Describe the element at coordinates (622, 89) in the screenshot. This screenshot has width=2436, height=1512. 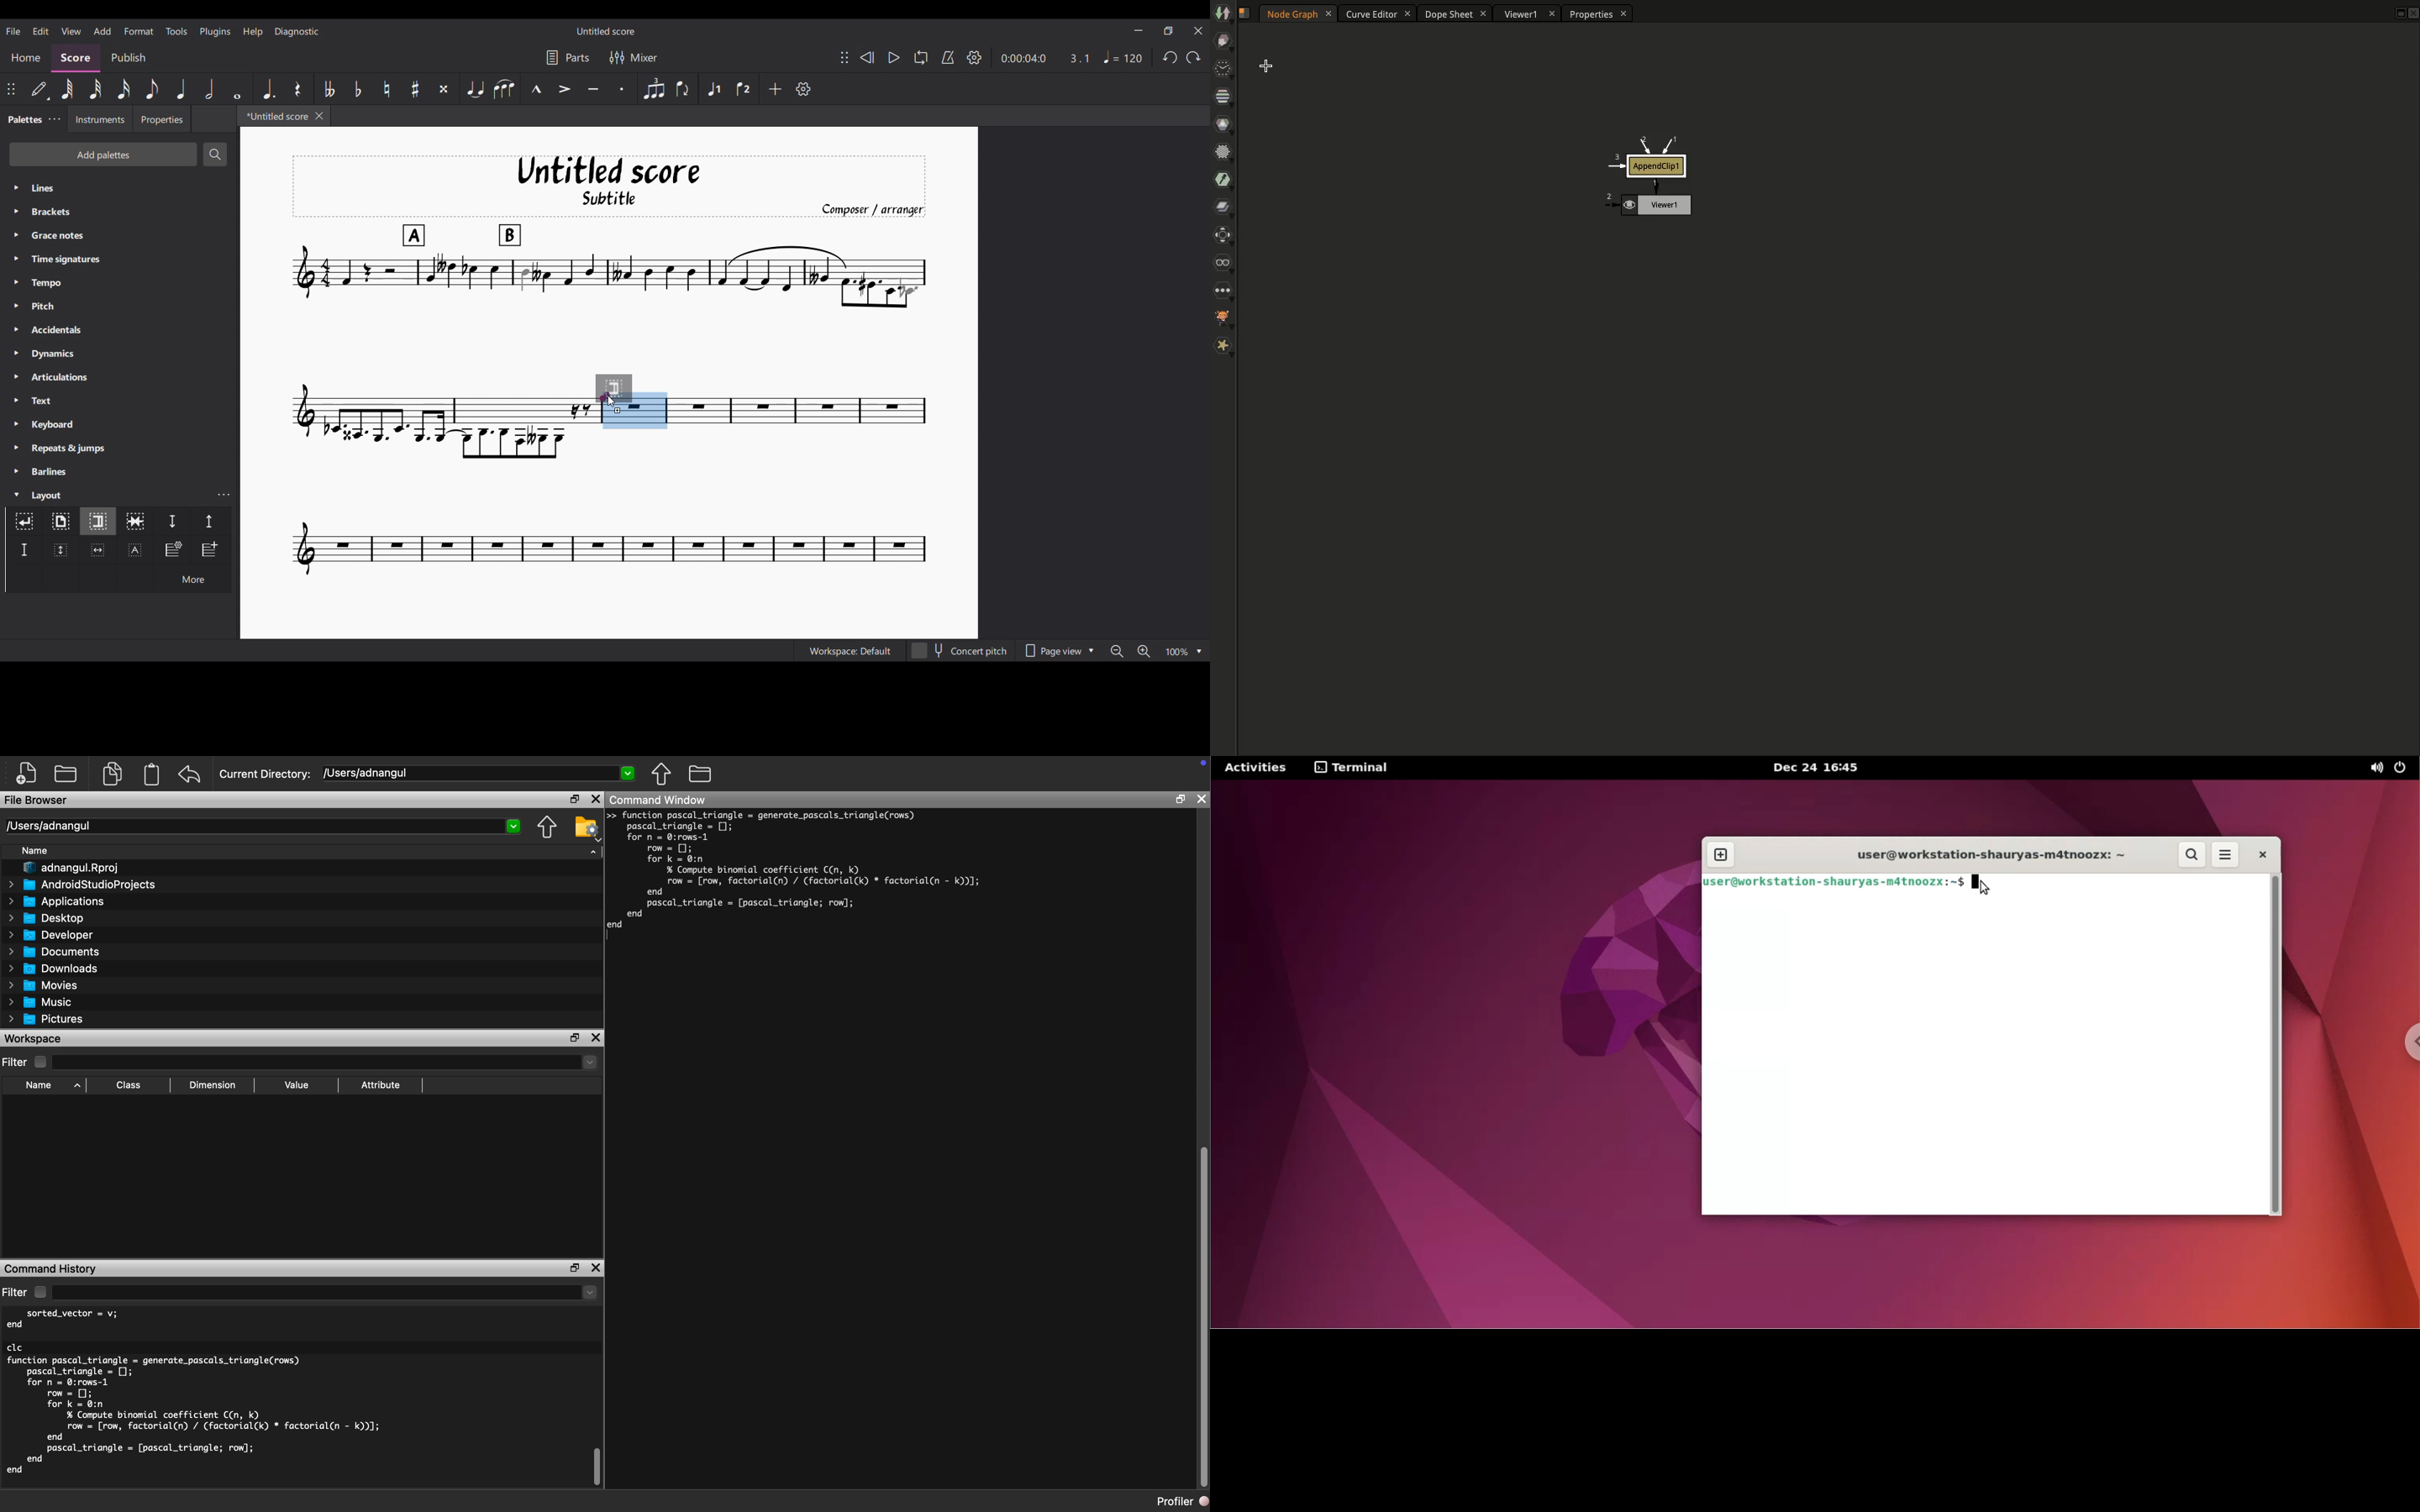
I see `Staccato` at that location.